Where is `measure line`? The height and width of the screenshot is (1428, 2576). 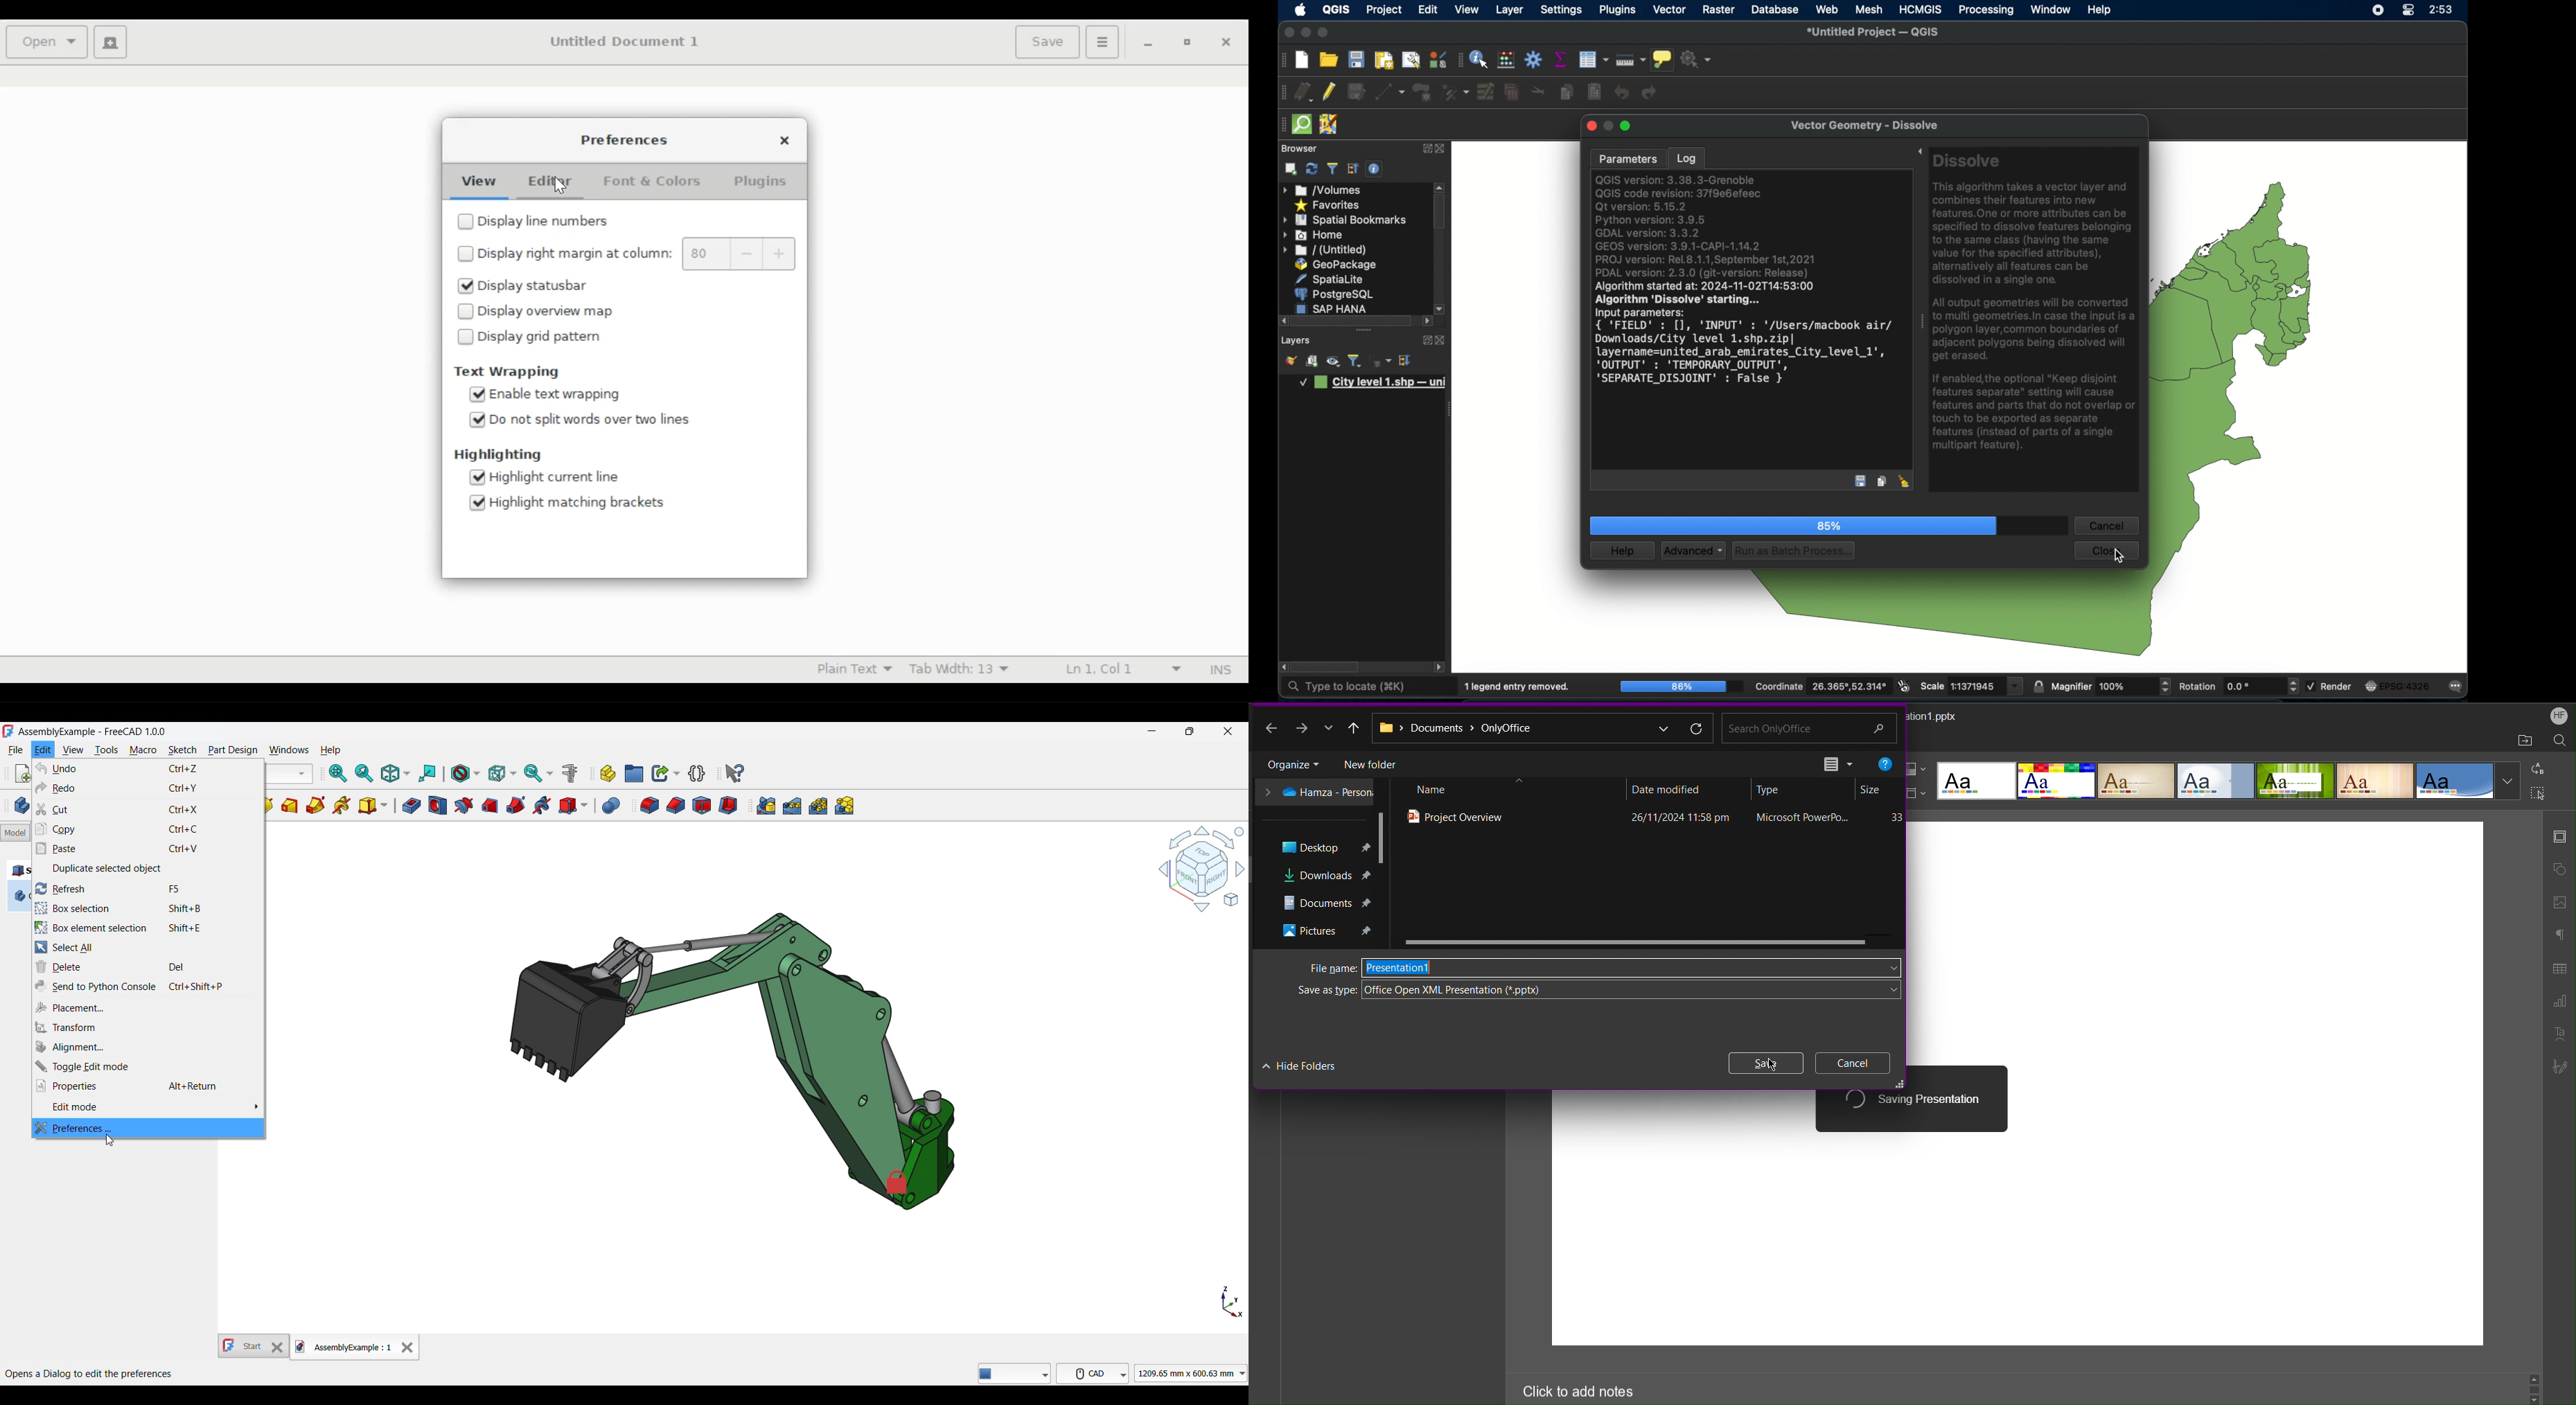 measure line is located at coordinates (1632, 59).